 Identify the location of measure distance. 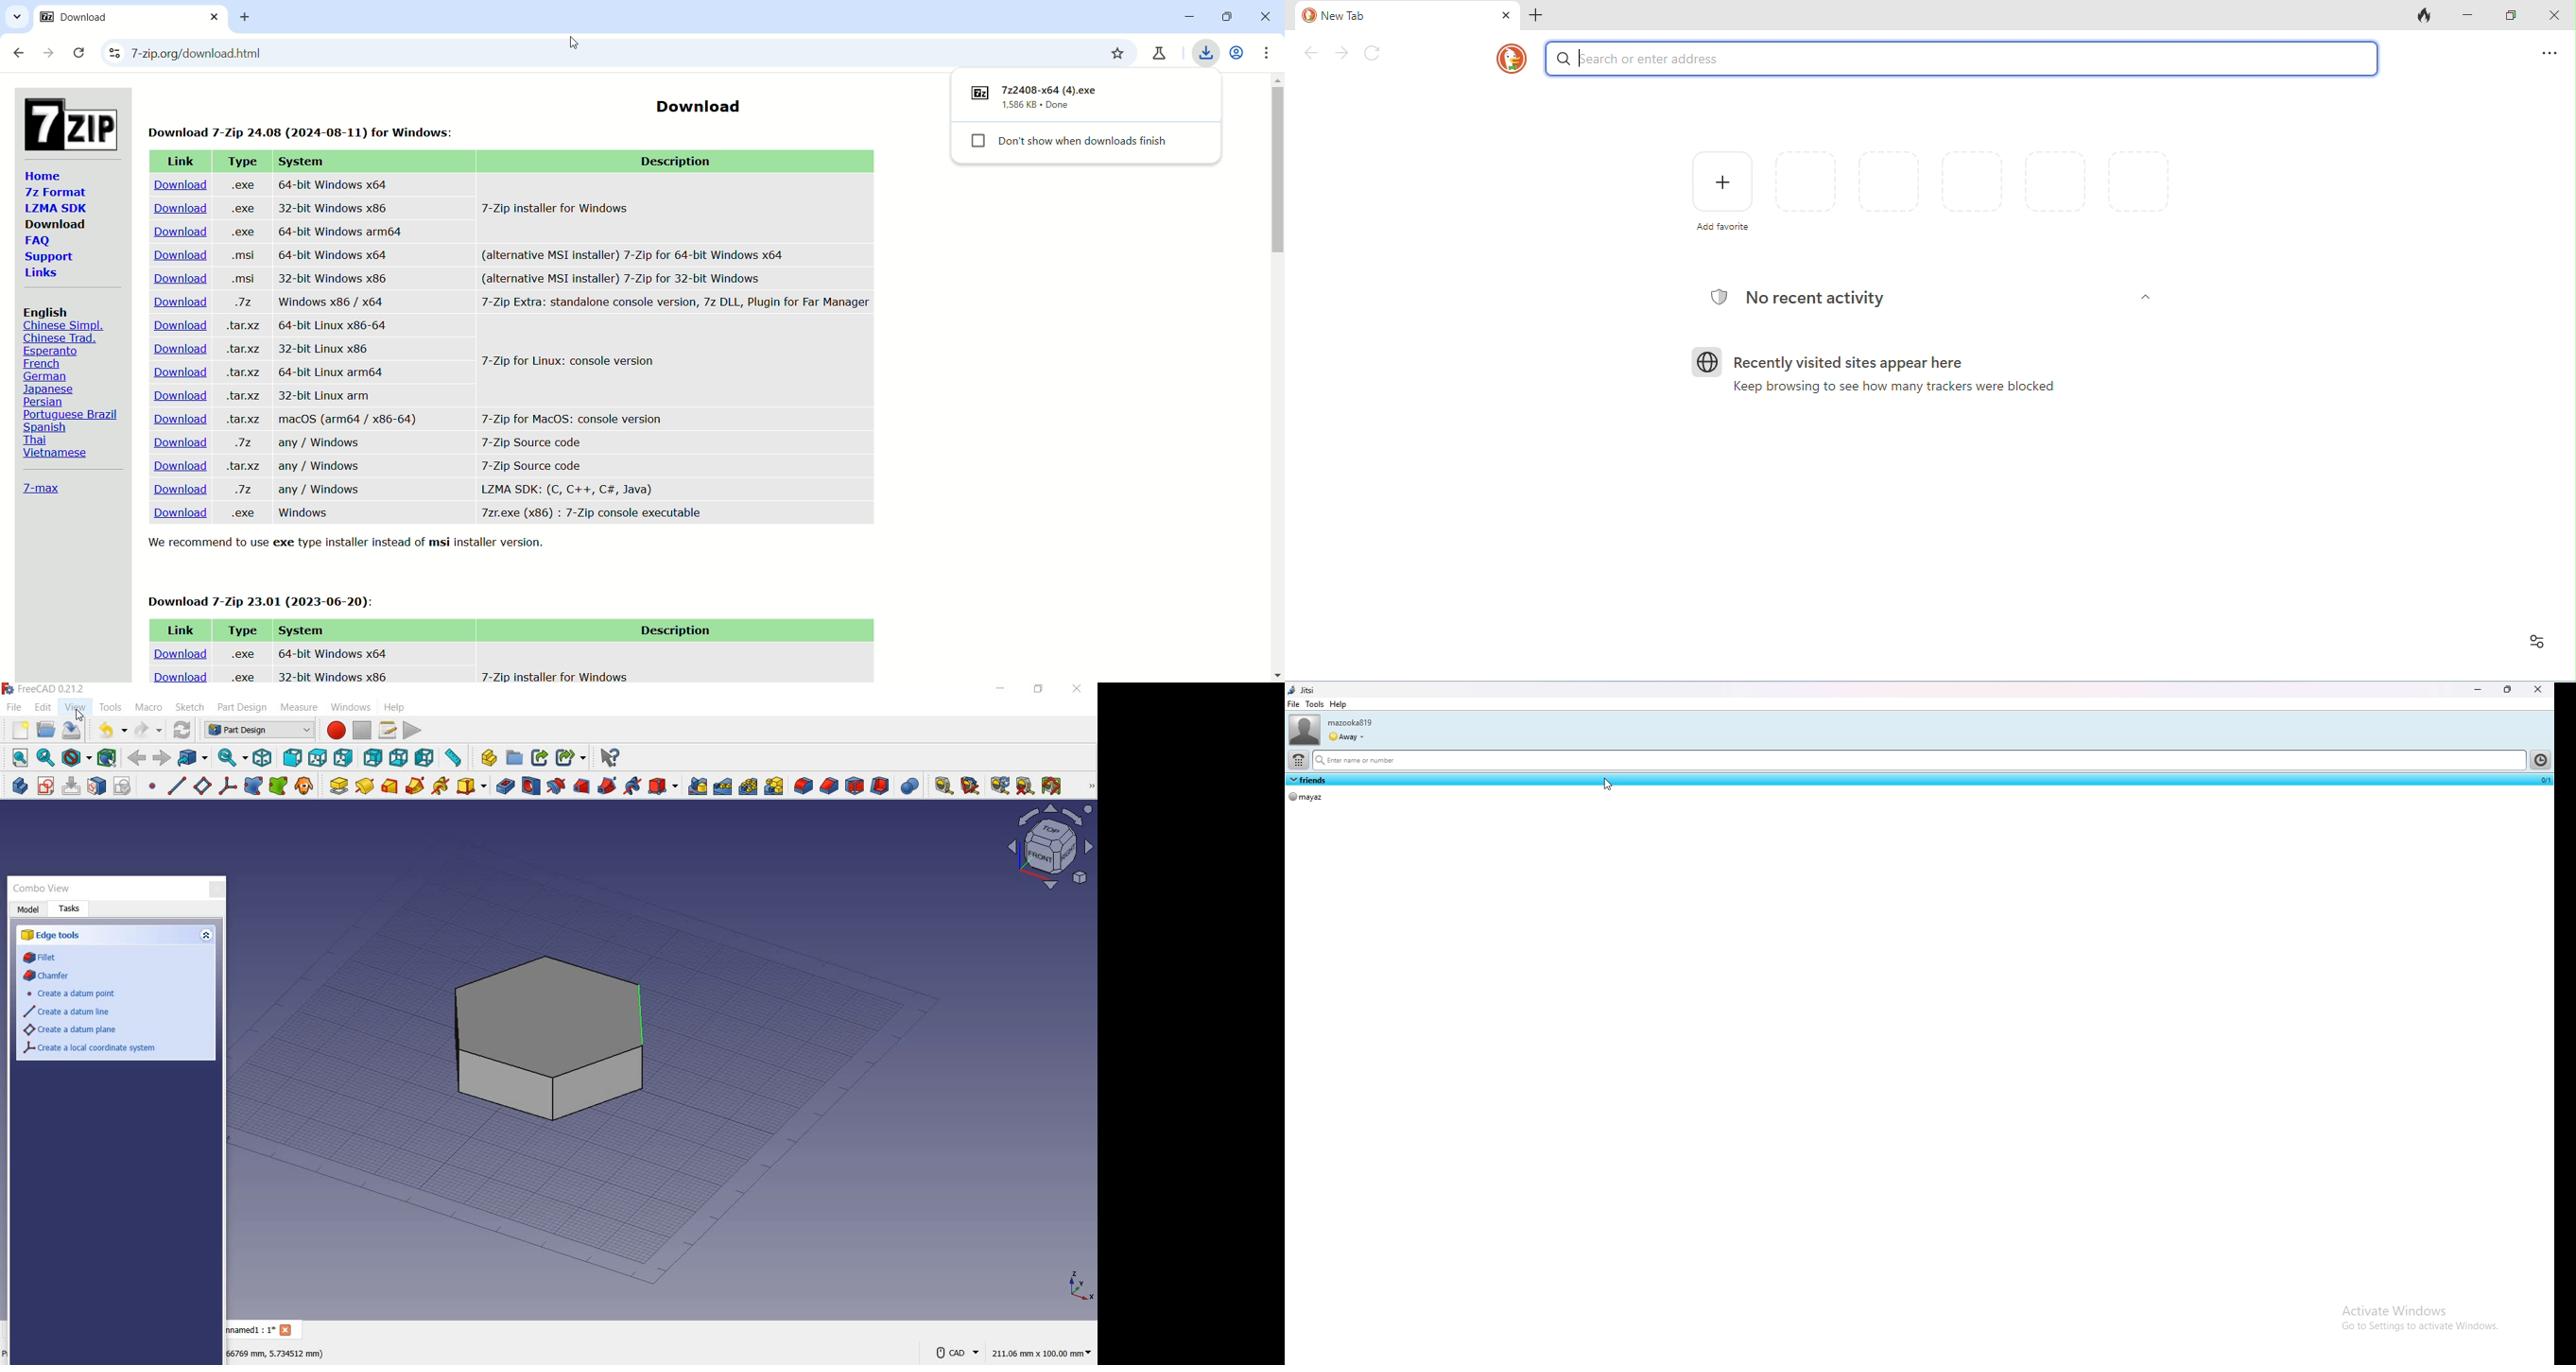
(456, 758).